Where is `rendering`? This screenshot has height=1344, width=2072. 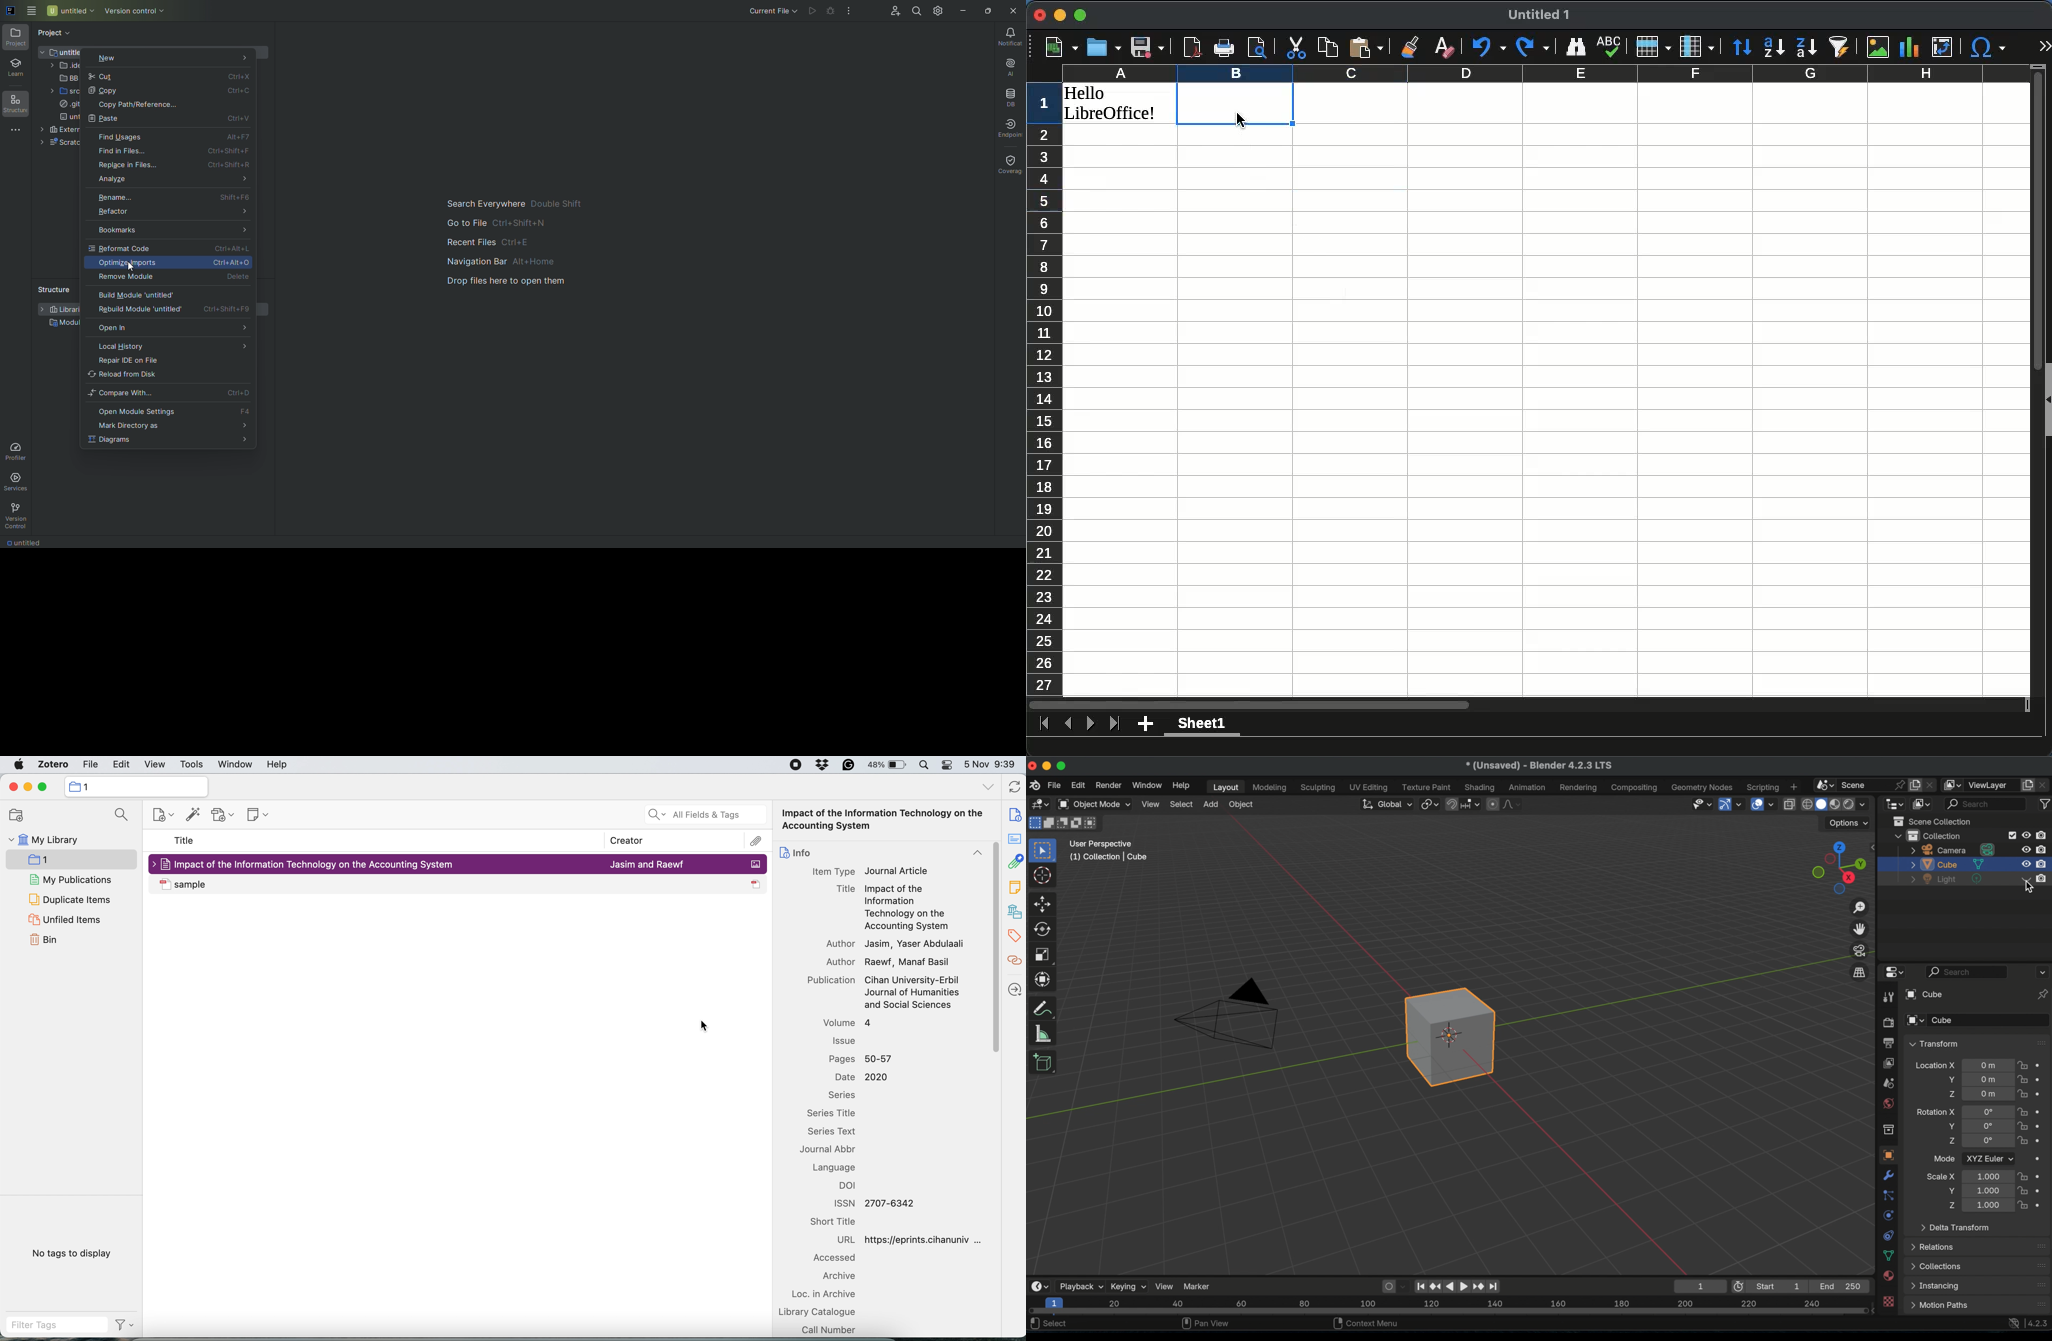
rendering is located at coordinates (1580, 787).